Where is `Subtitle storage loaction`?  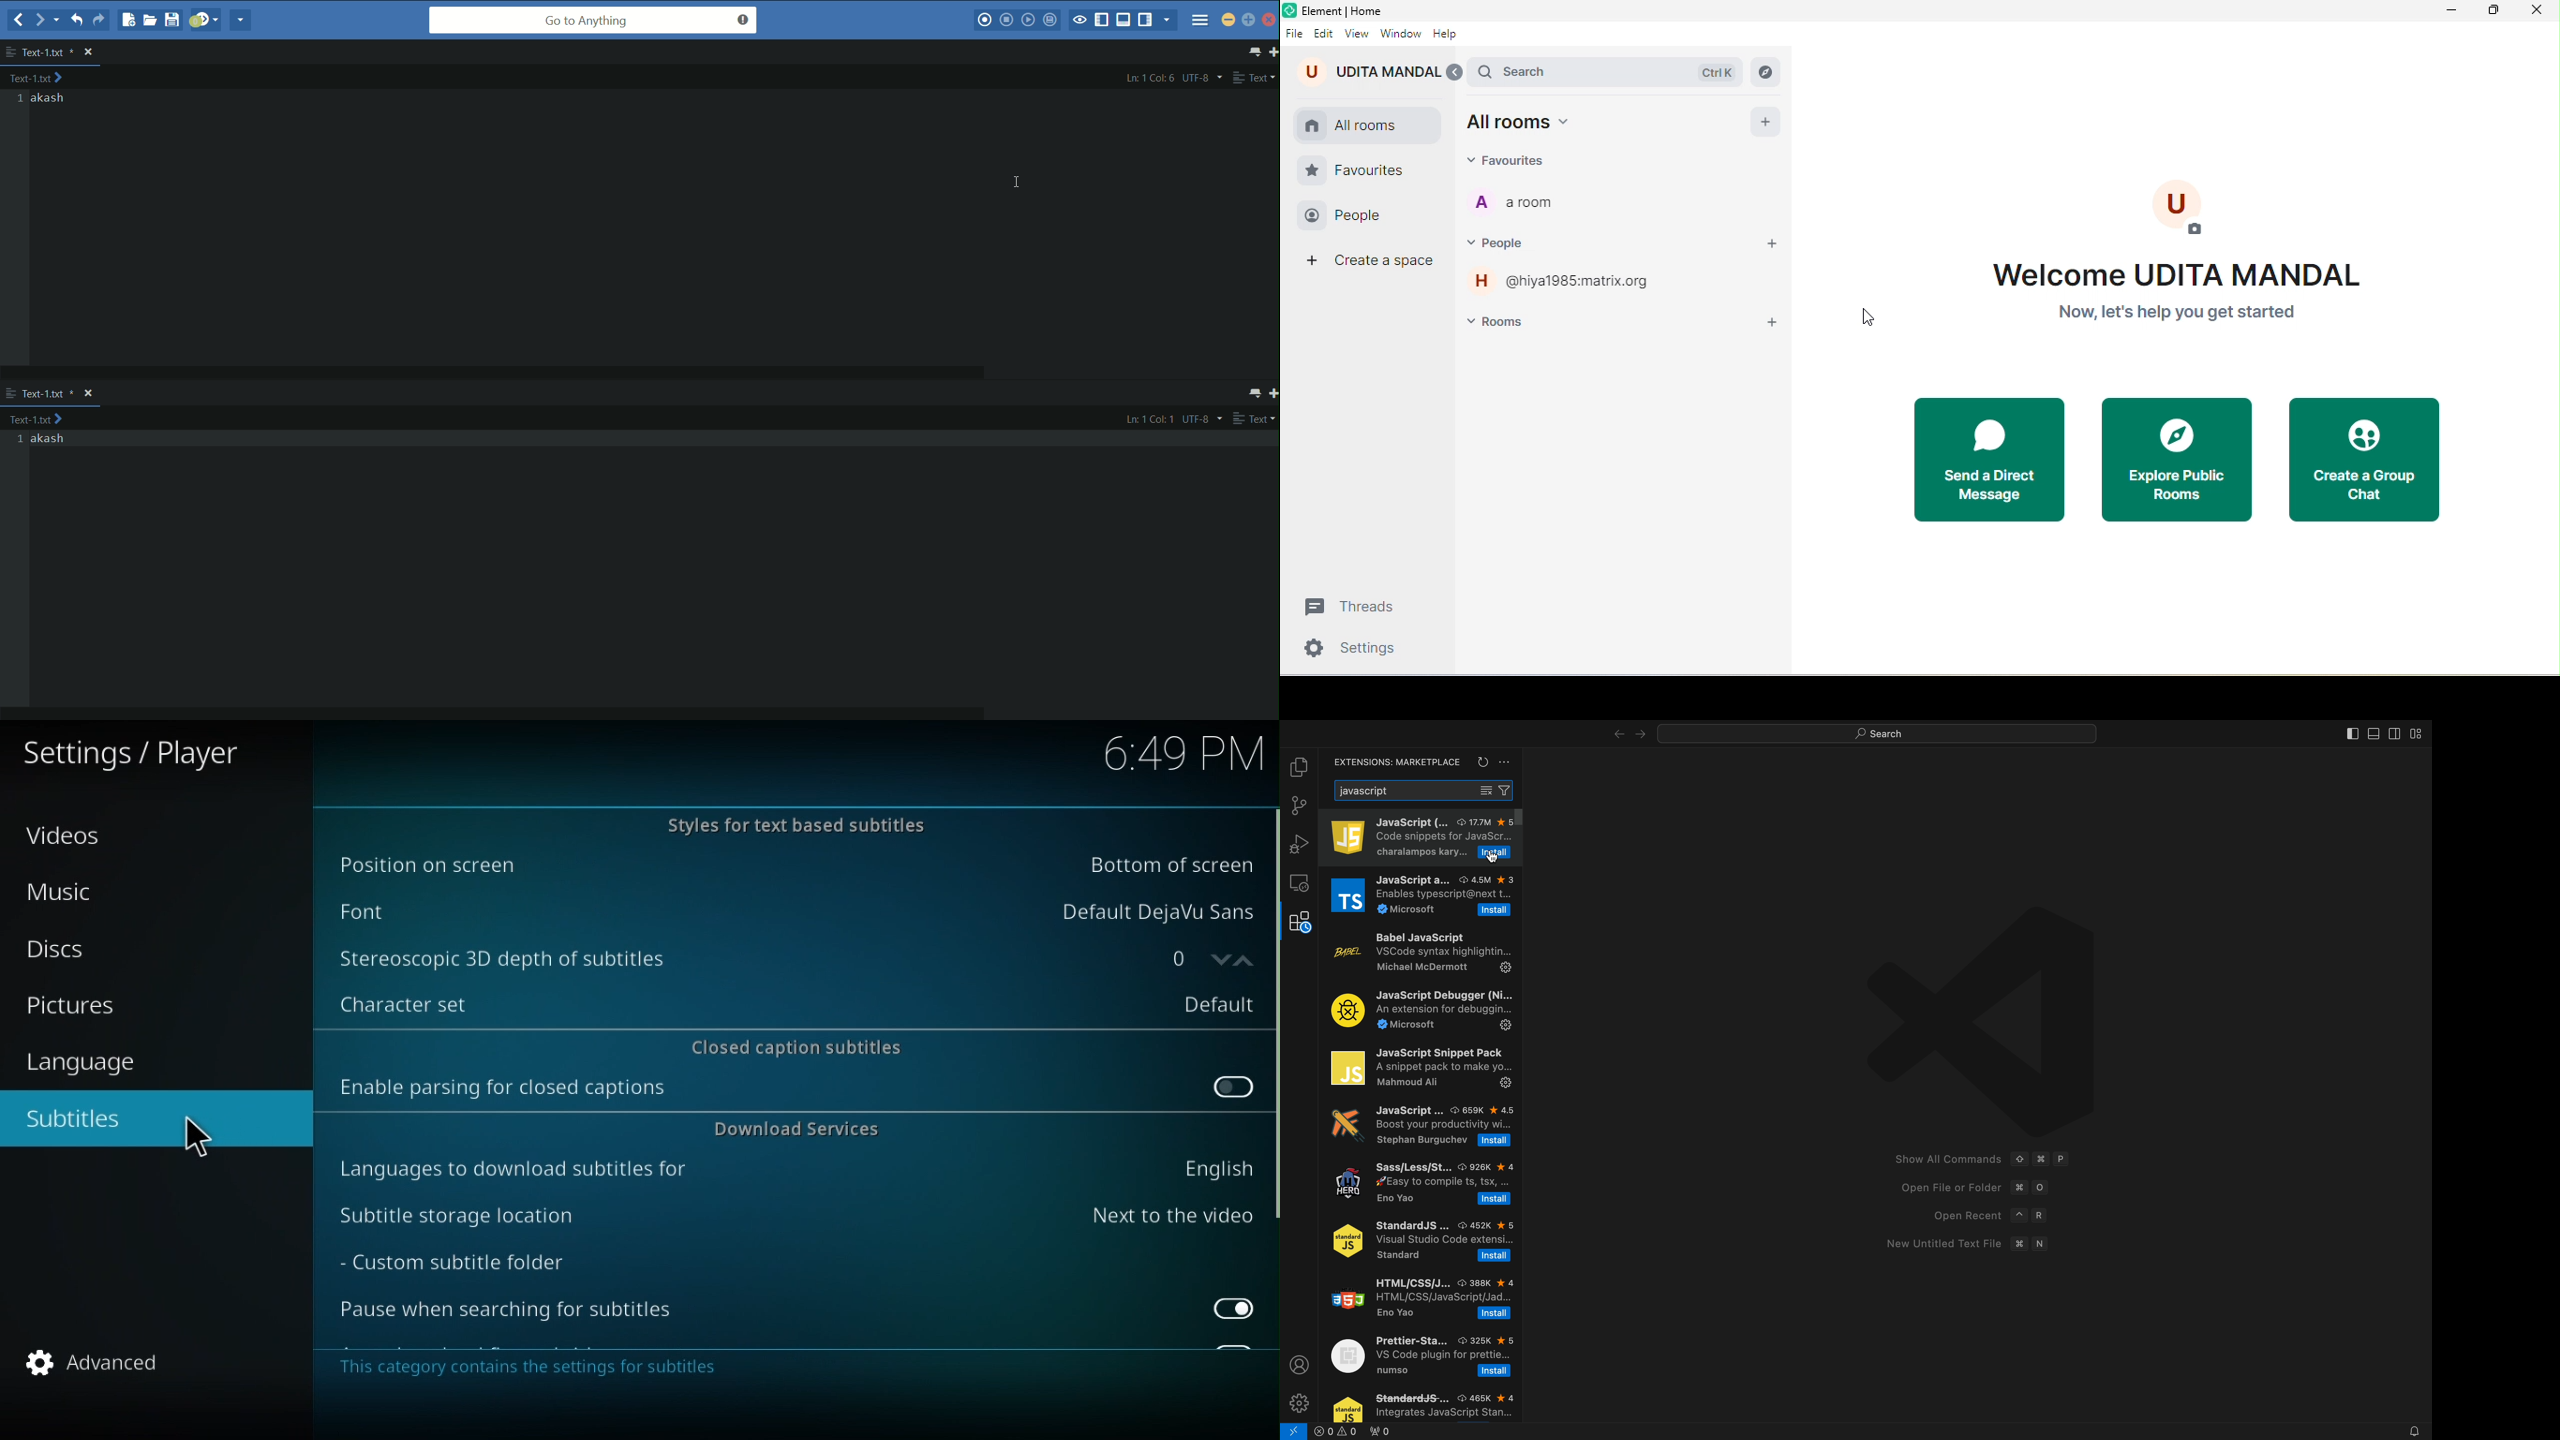 Subtitle storage loaction is located at coordinates (794, 1216).